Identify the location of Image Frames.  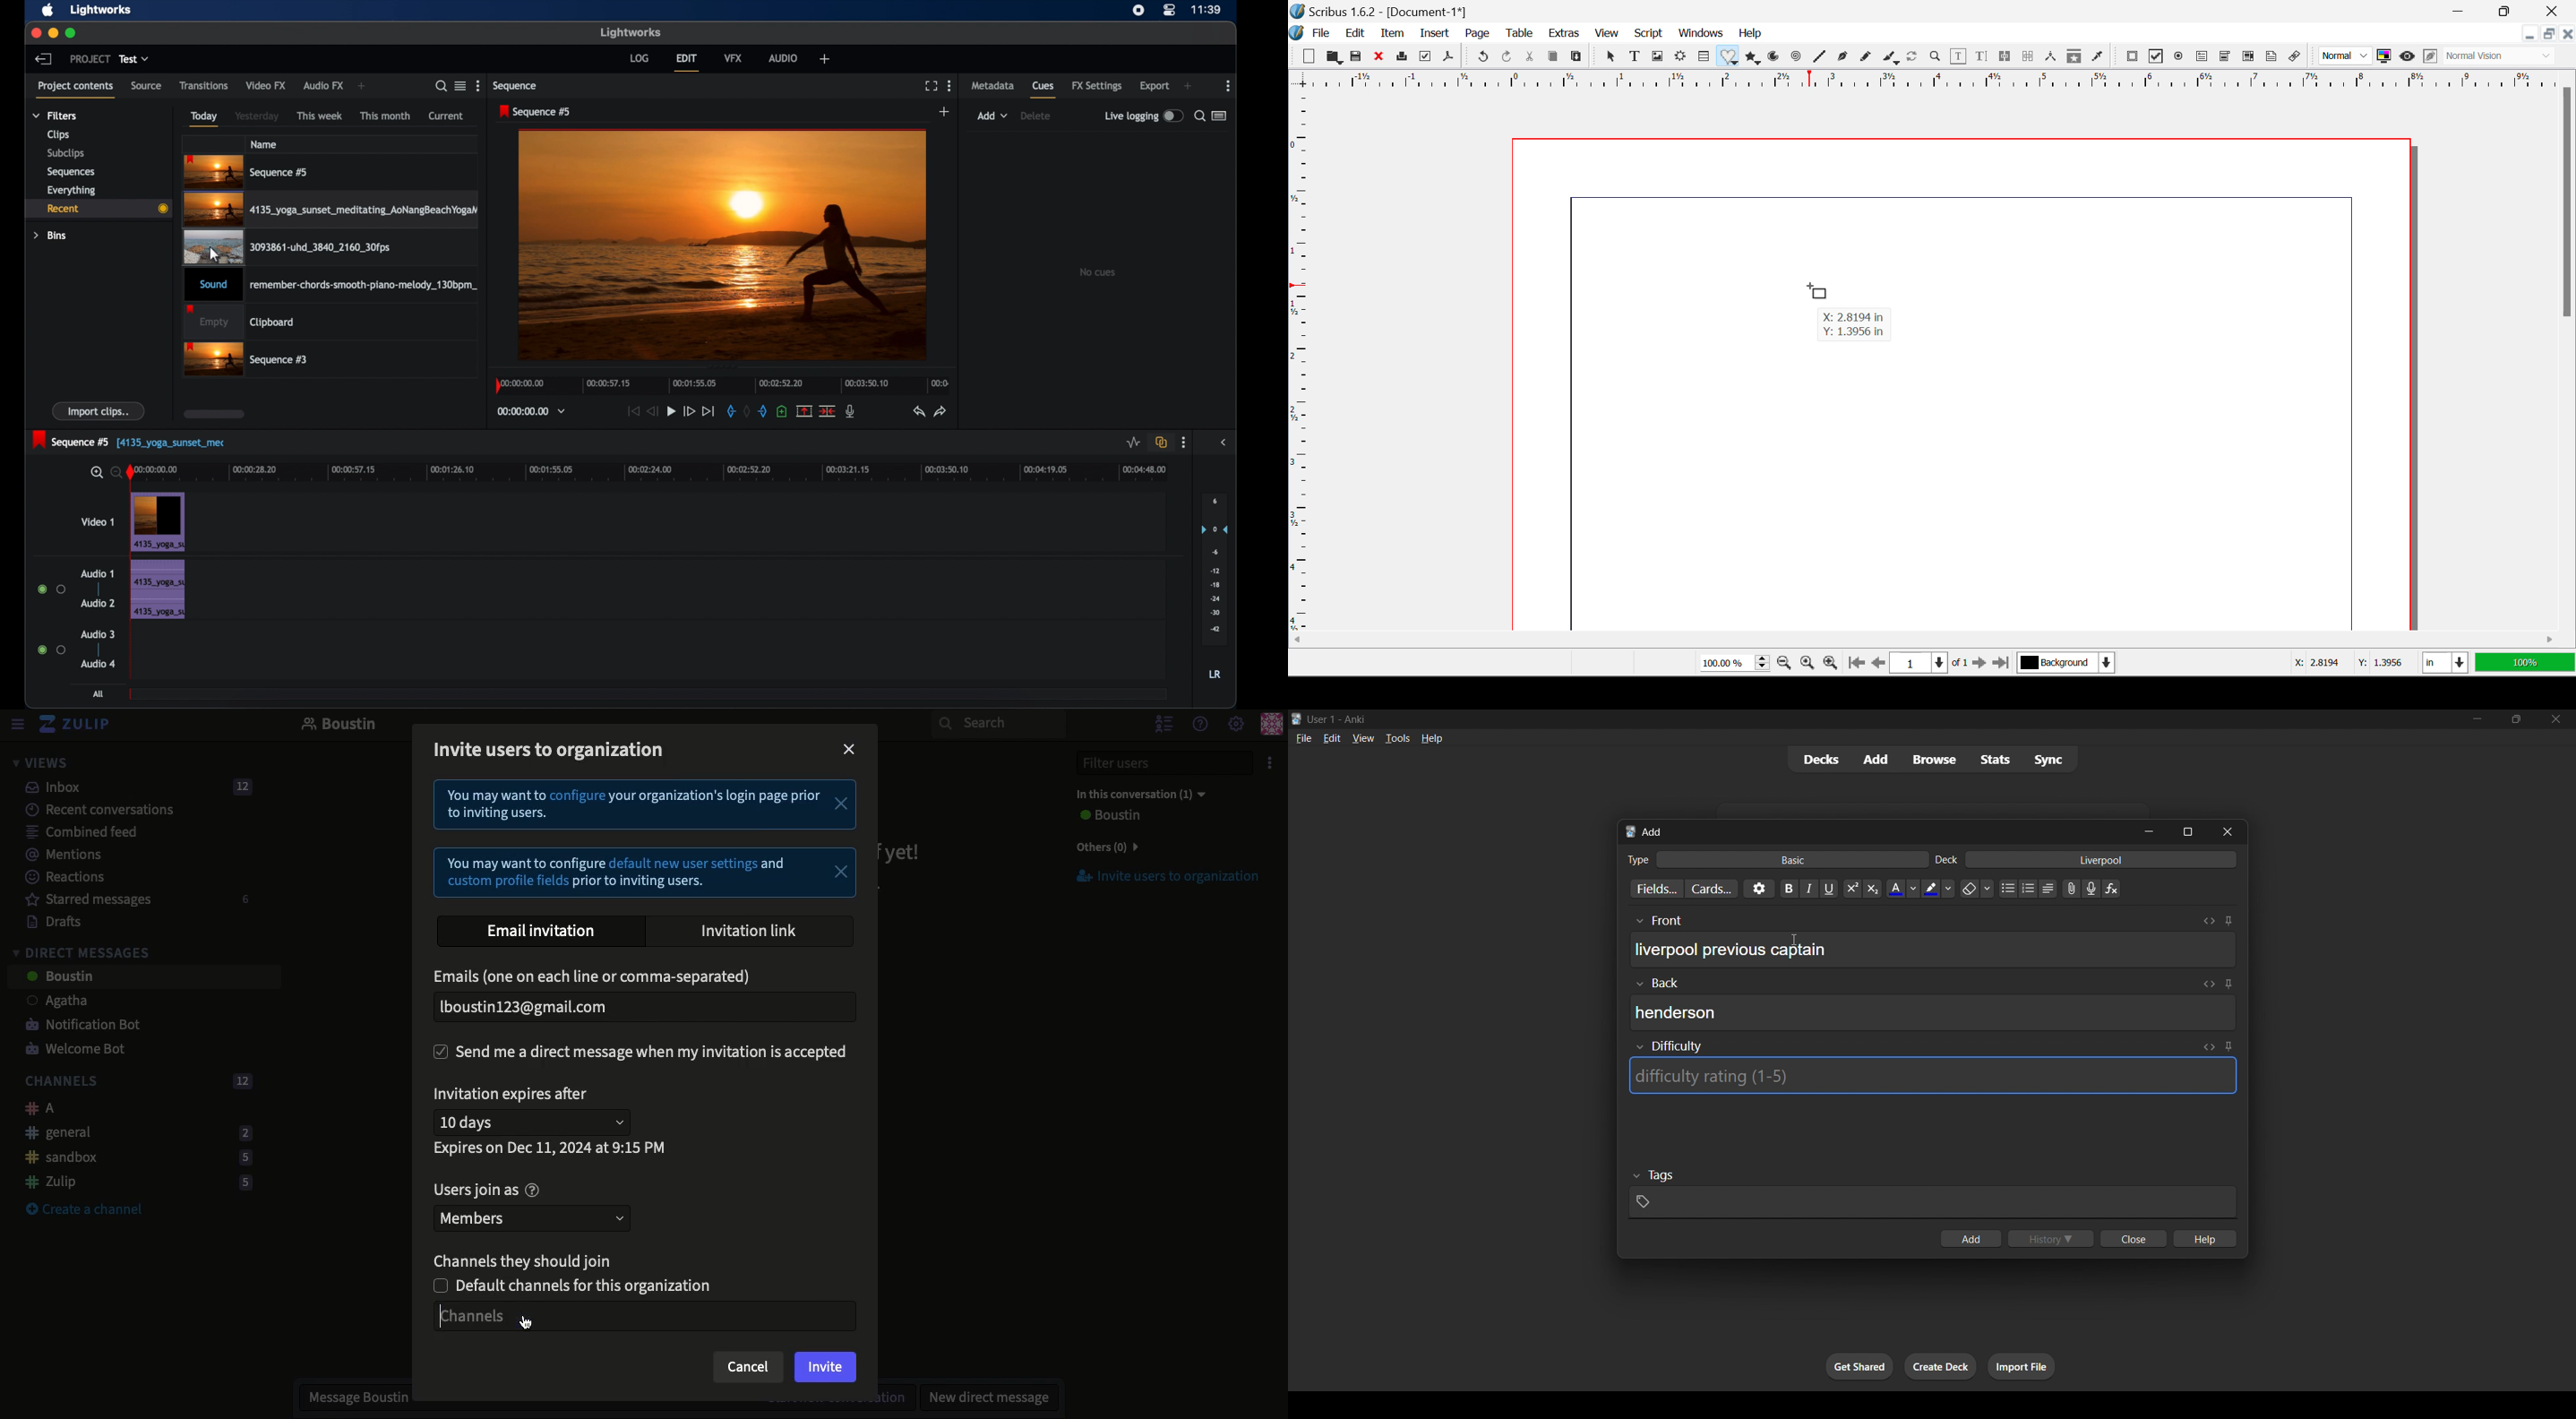
(1657, 56).